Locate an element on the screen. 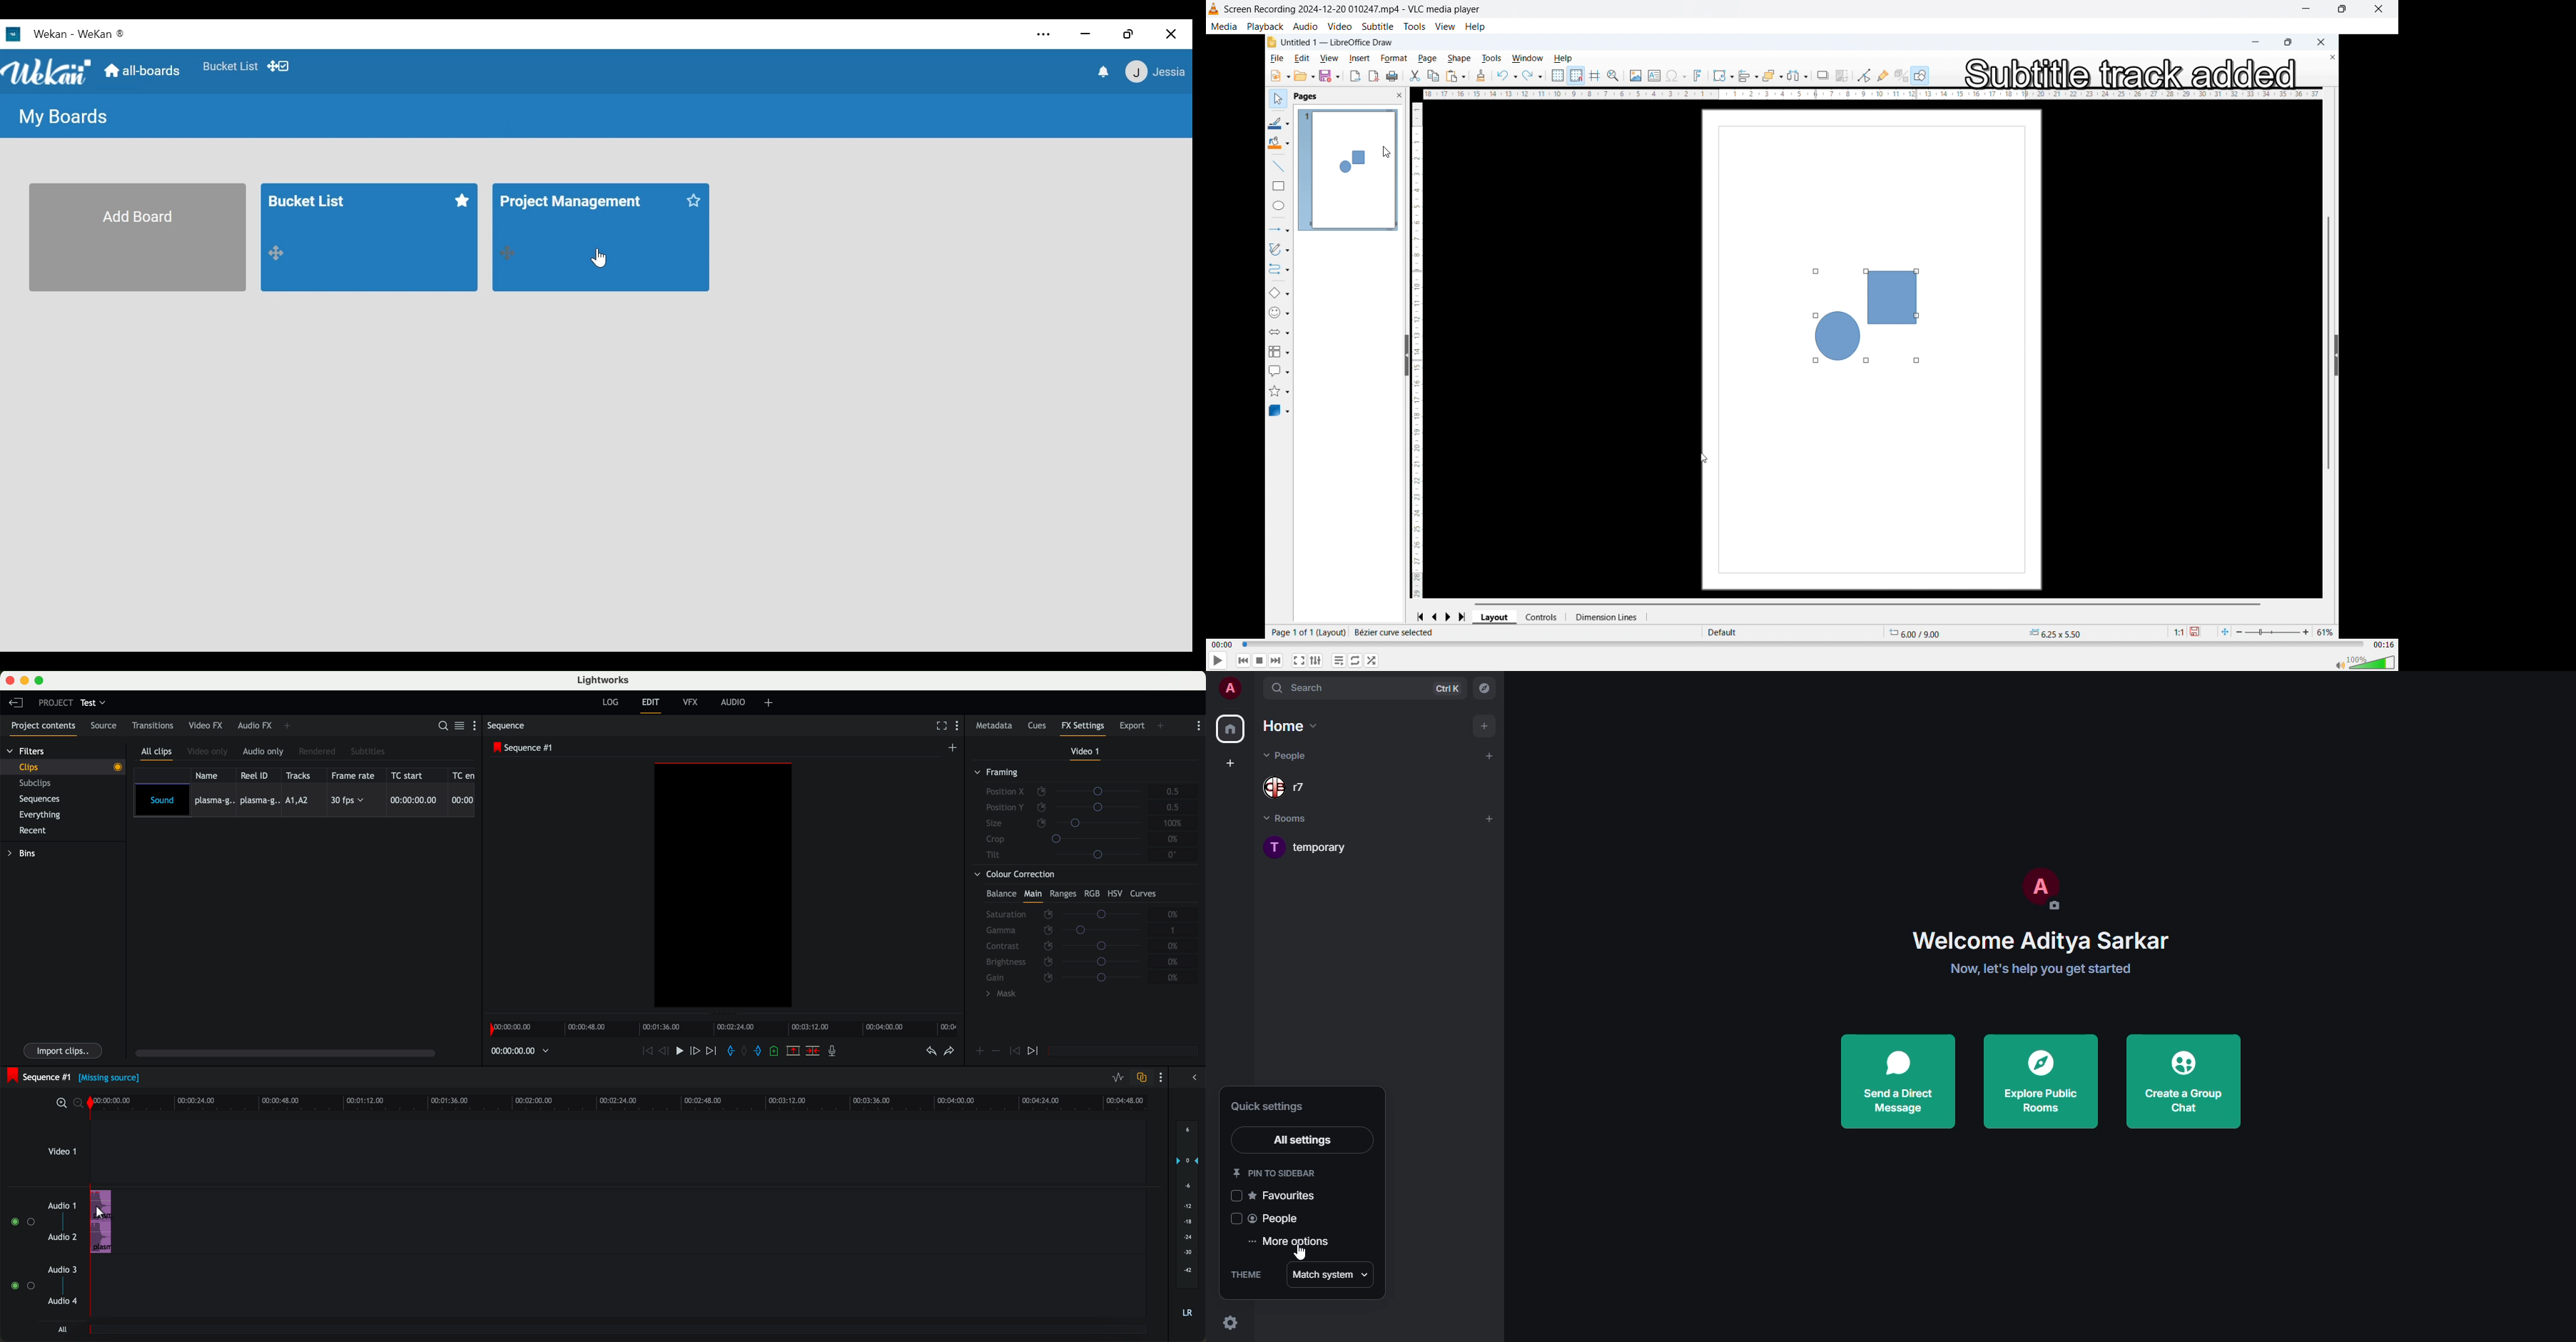 The height and width of the screenshot is (1344, 2576). Playback  is located at coordinates (1265, 25).